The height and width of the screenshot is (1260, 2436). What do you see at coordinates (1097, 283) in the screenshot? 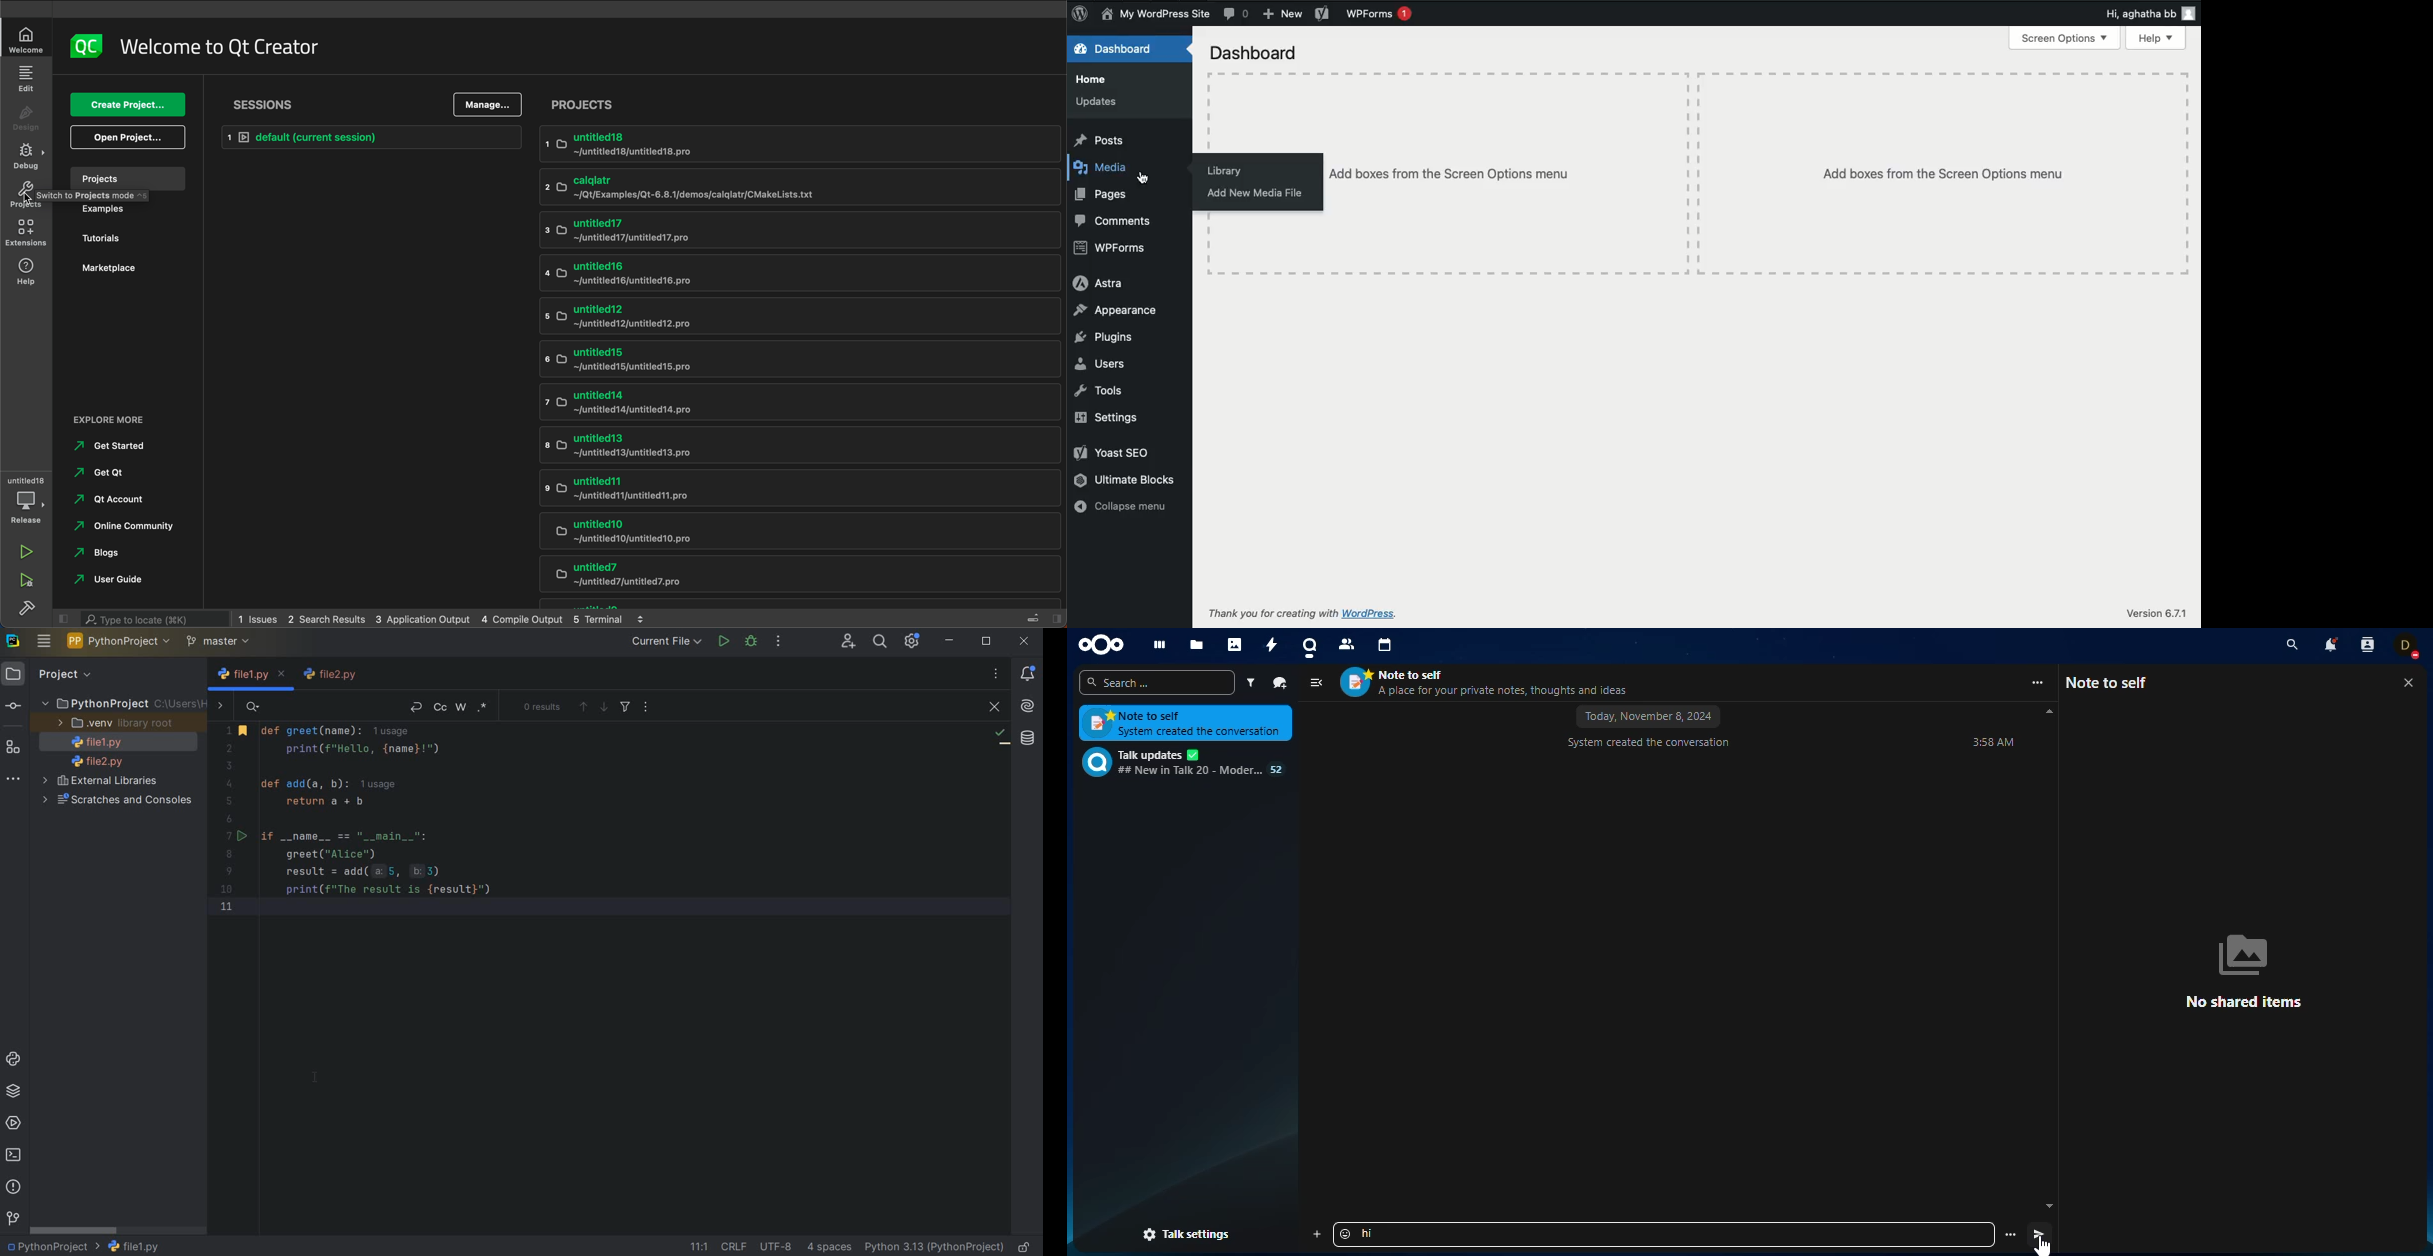
I see `Astra` at bounding box center [1097, 283].